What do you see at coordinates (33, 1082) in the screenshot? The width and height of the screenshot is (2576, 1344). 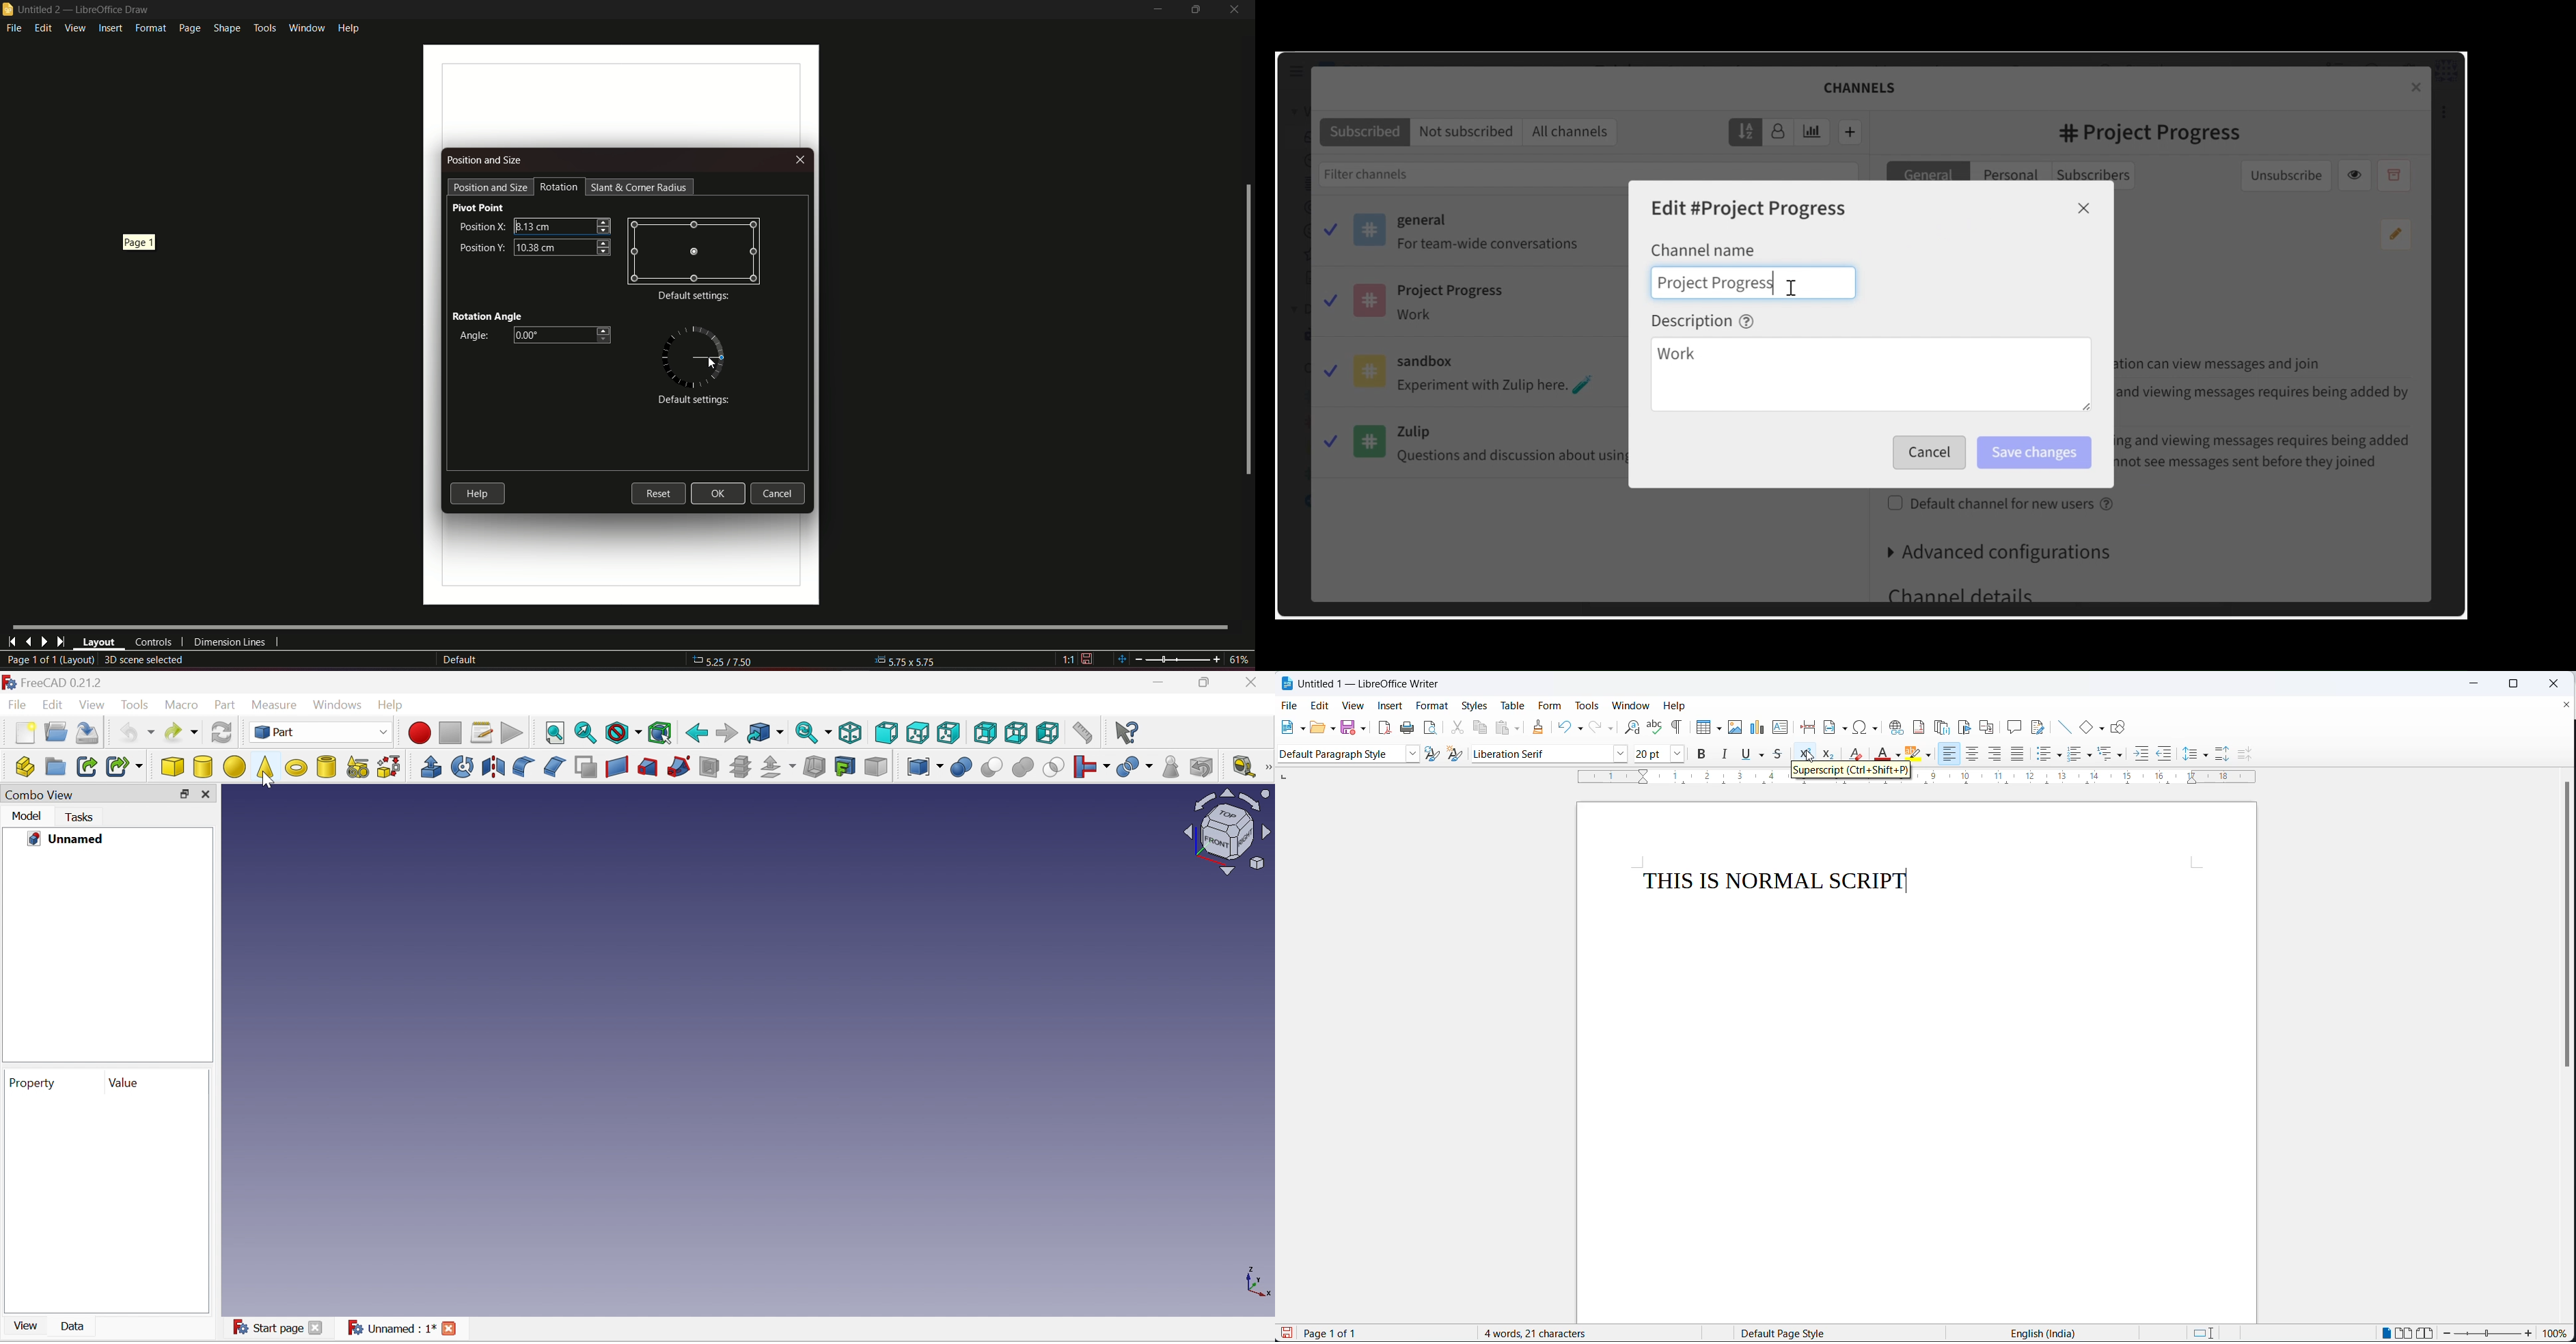 I see `Property` at bounding box center [33, 1082].